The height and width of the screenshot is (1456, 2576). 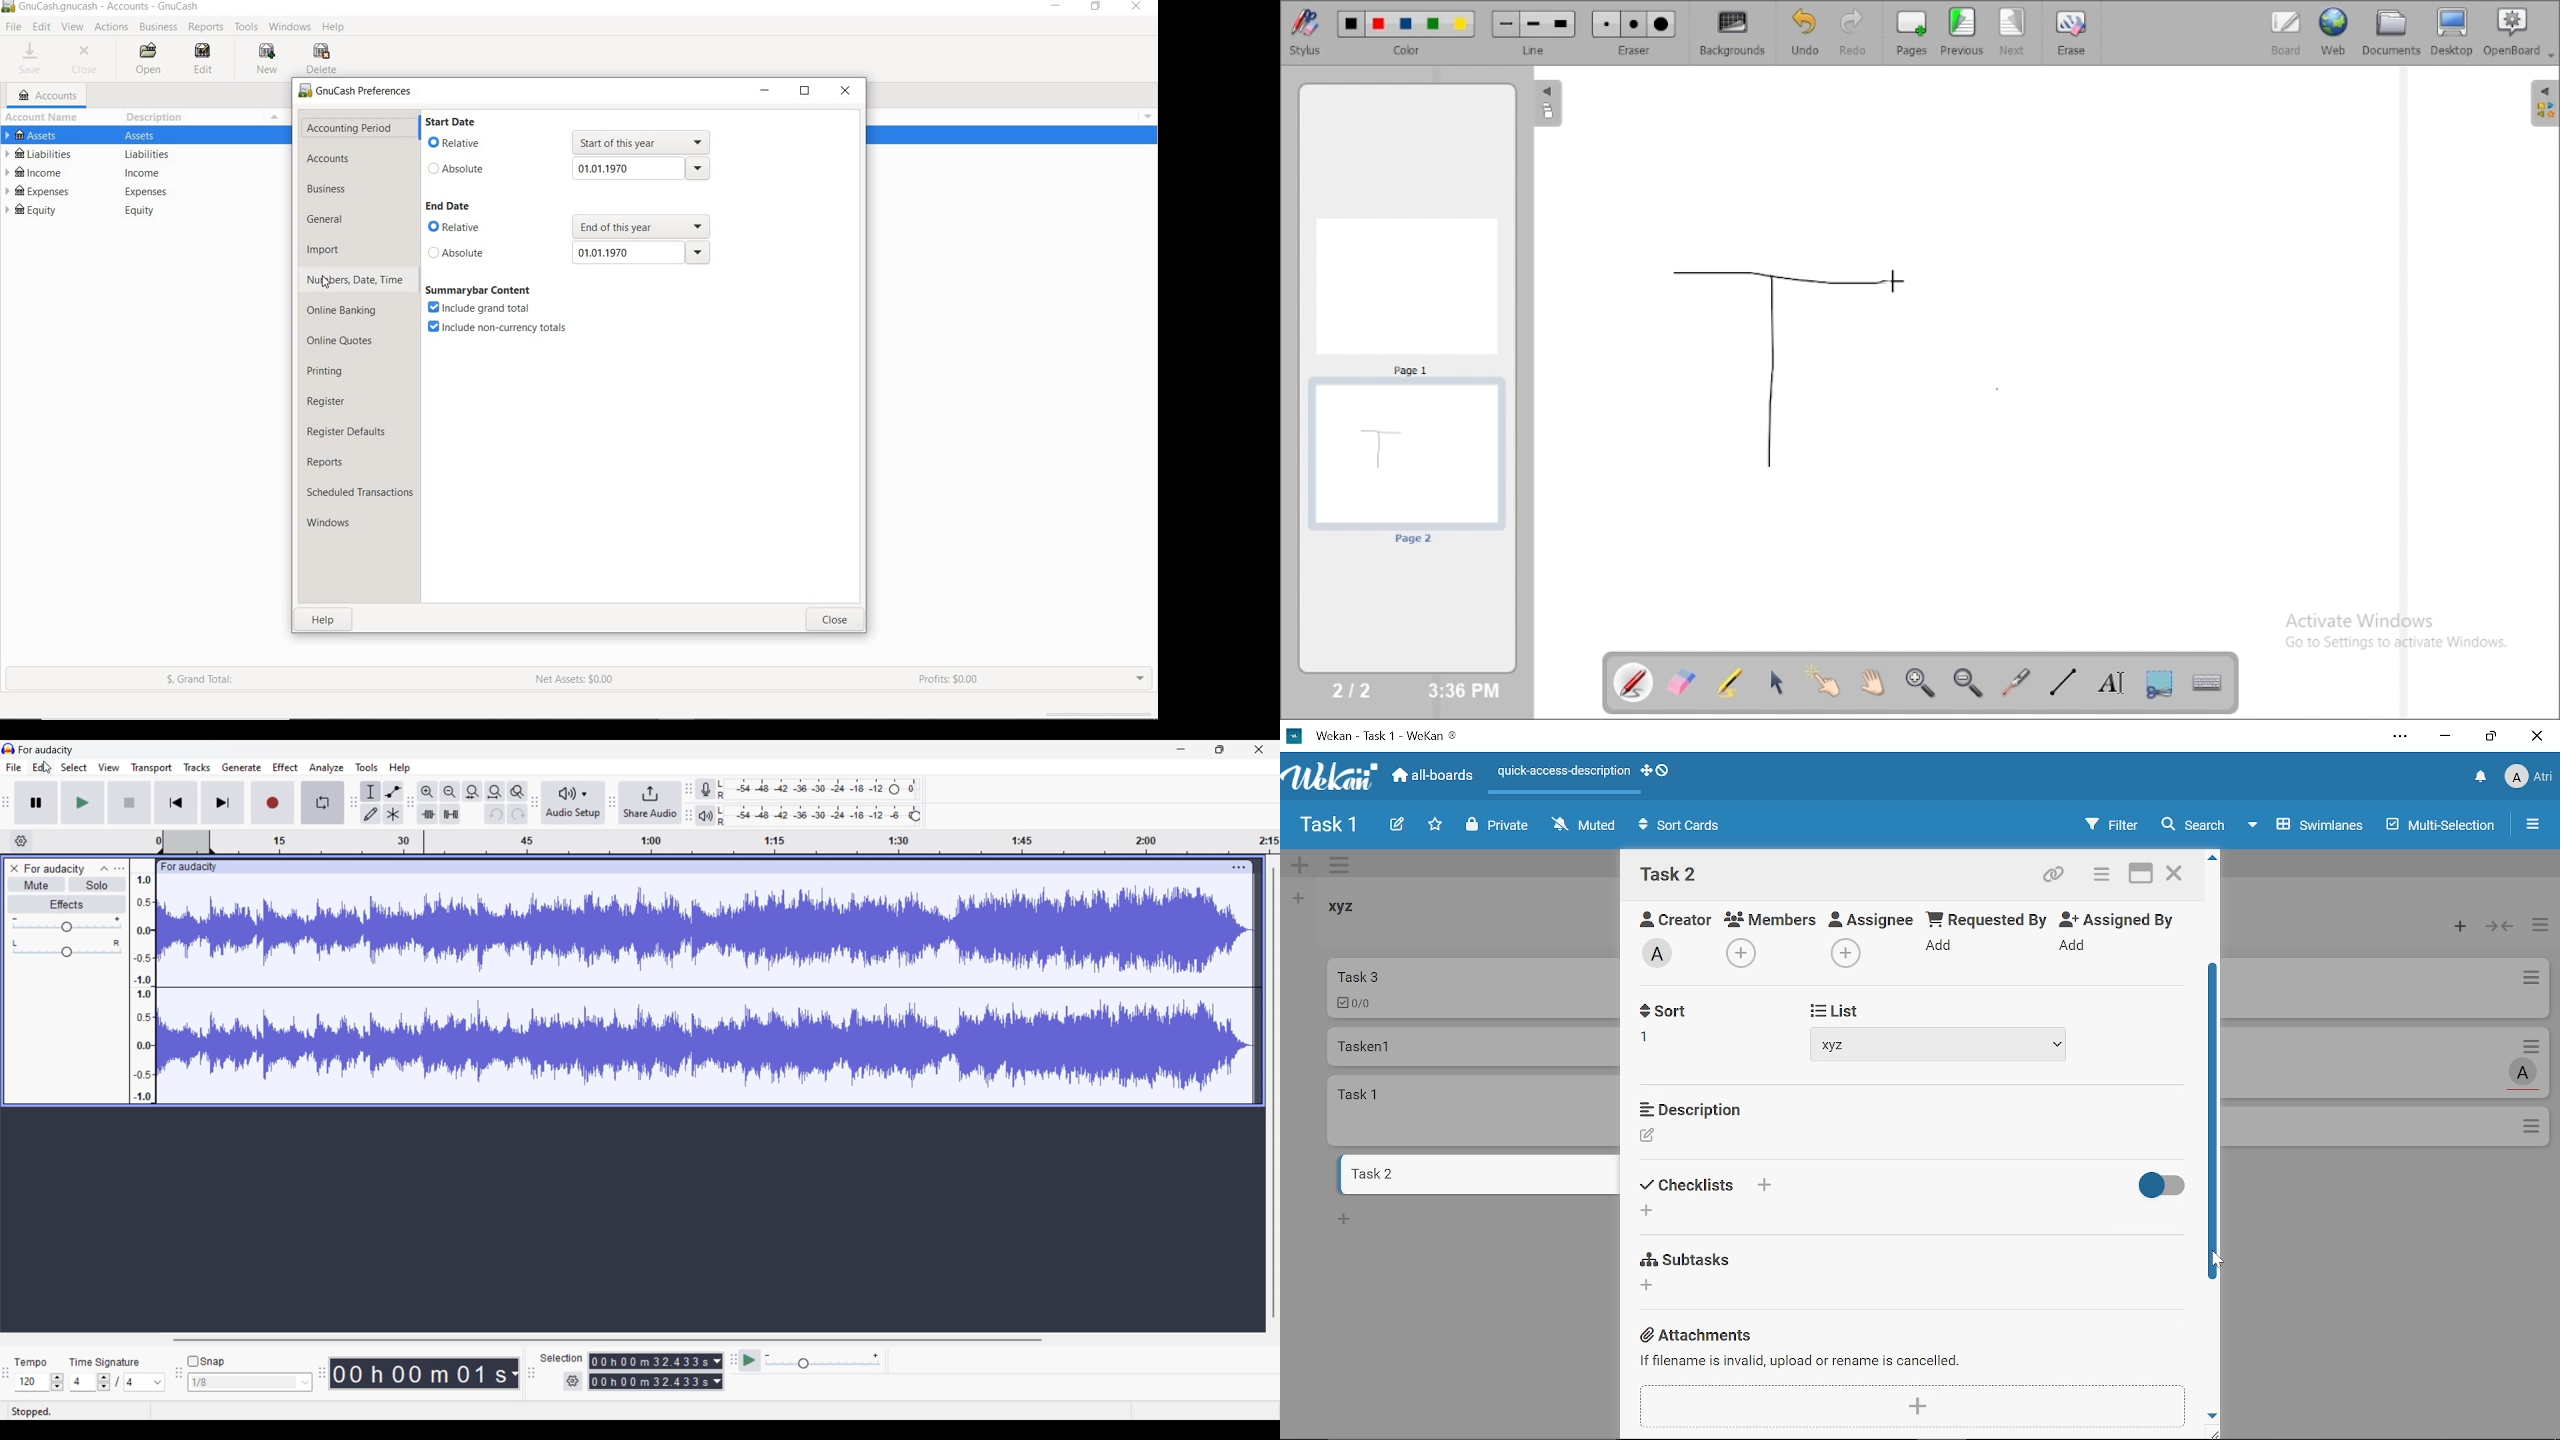 I want to click on Cursor, so click(x=2217, y=1261).